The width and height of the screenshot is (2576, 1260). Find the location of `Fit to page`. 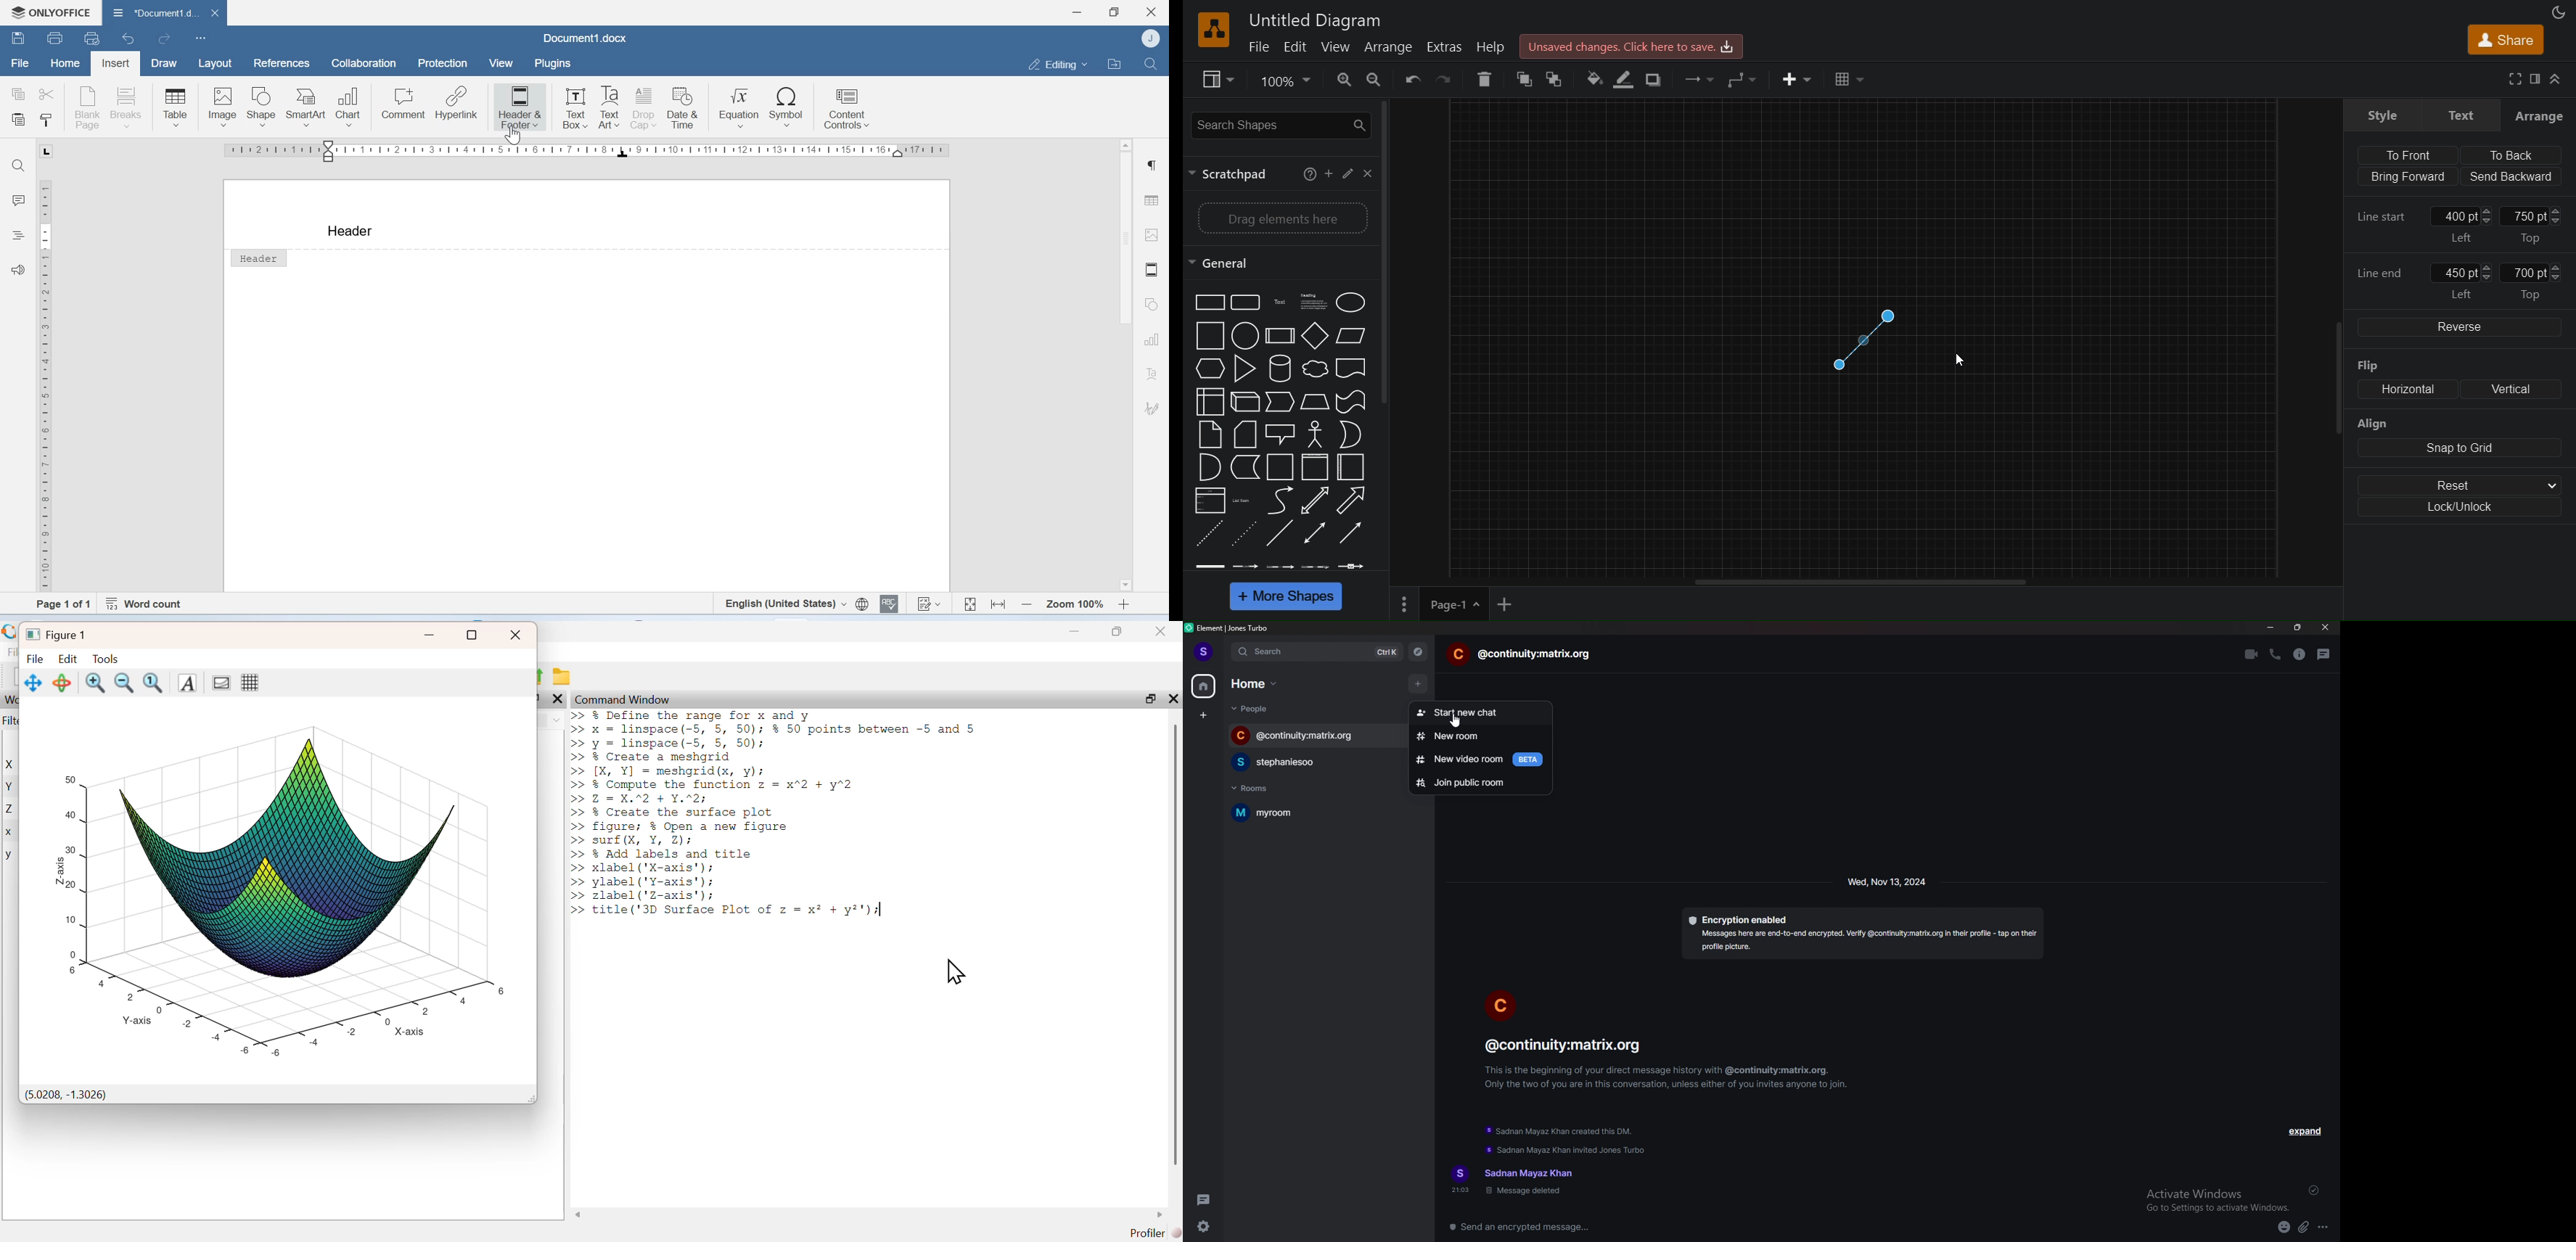

Fit to page is located at coordinates (970, 602).